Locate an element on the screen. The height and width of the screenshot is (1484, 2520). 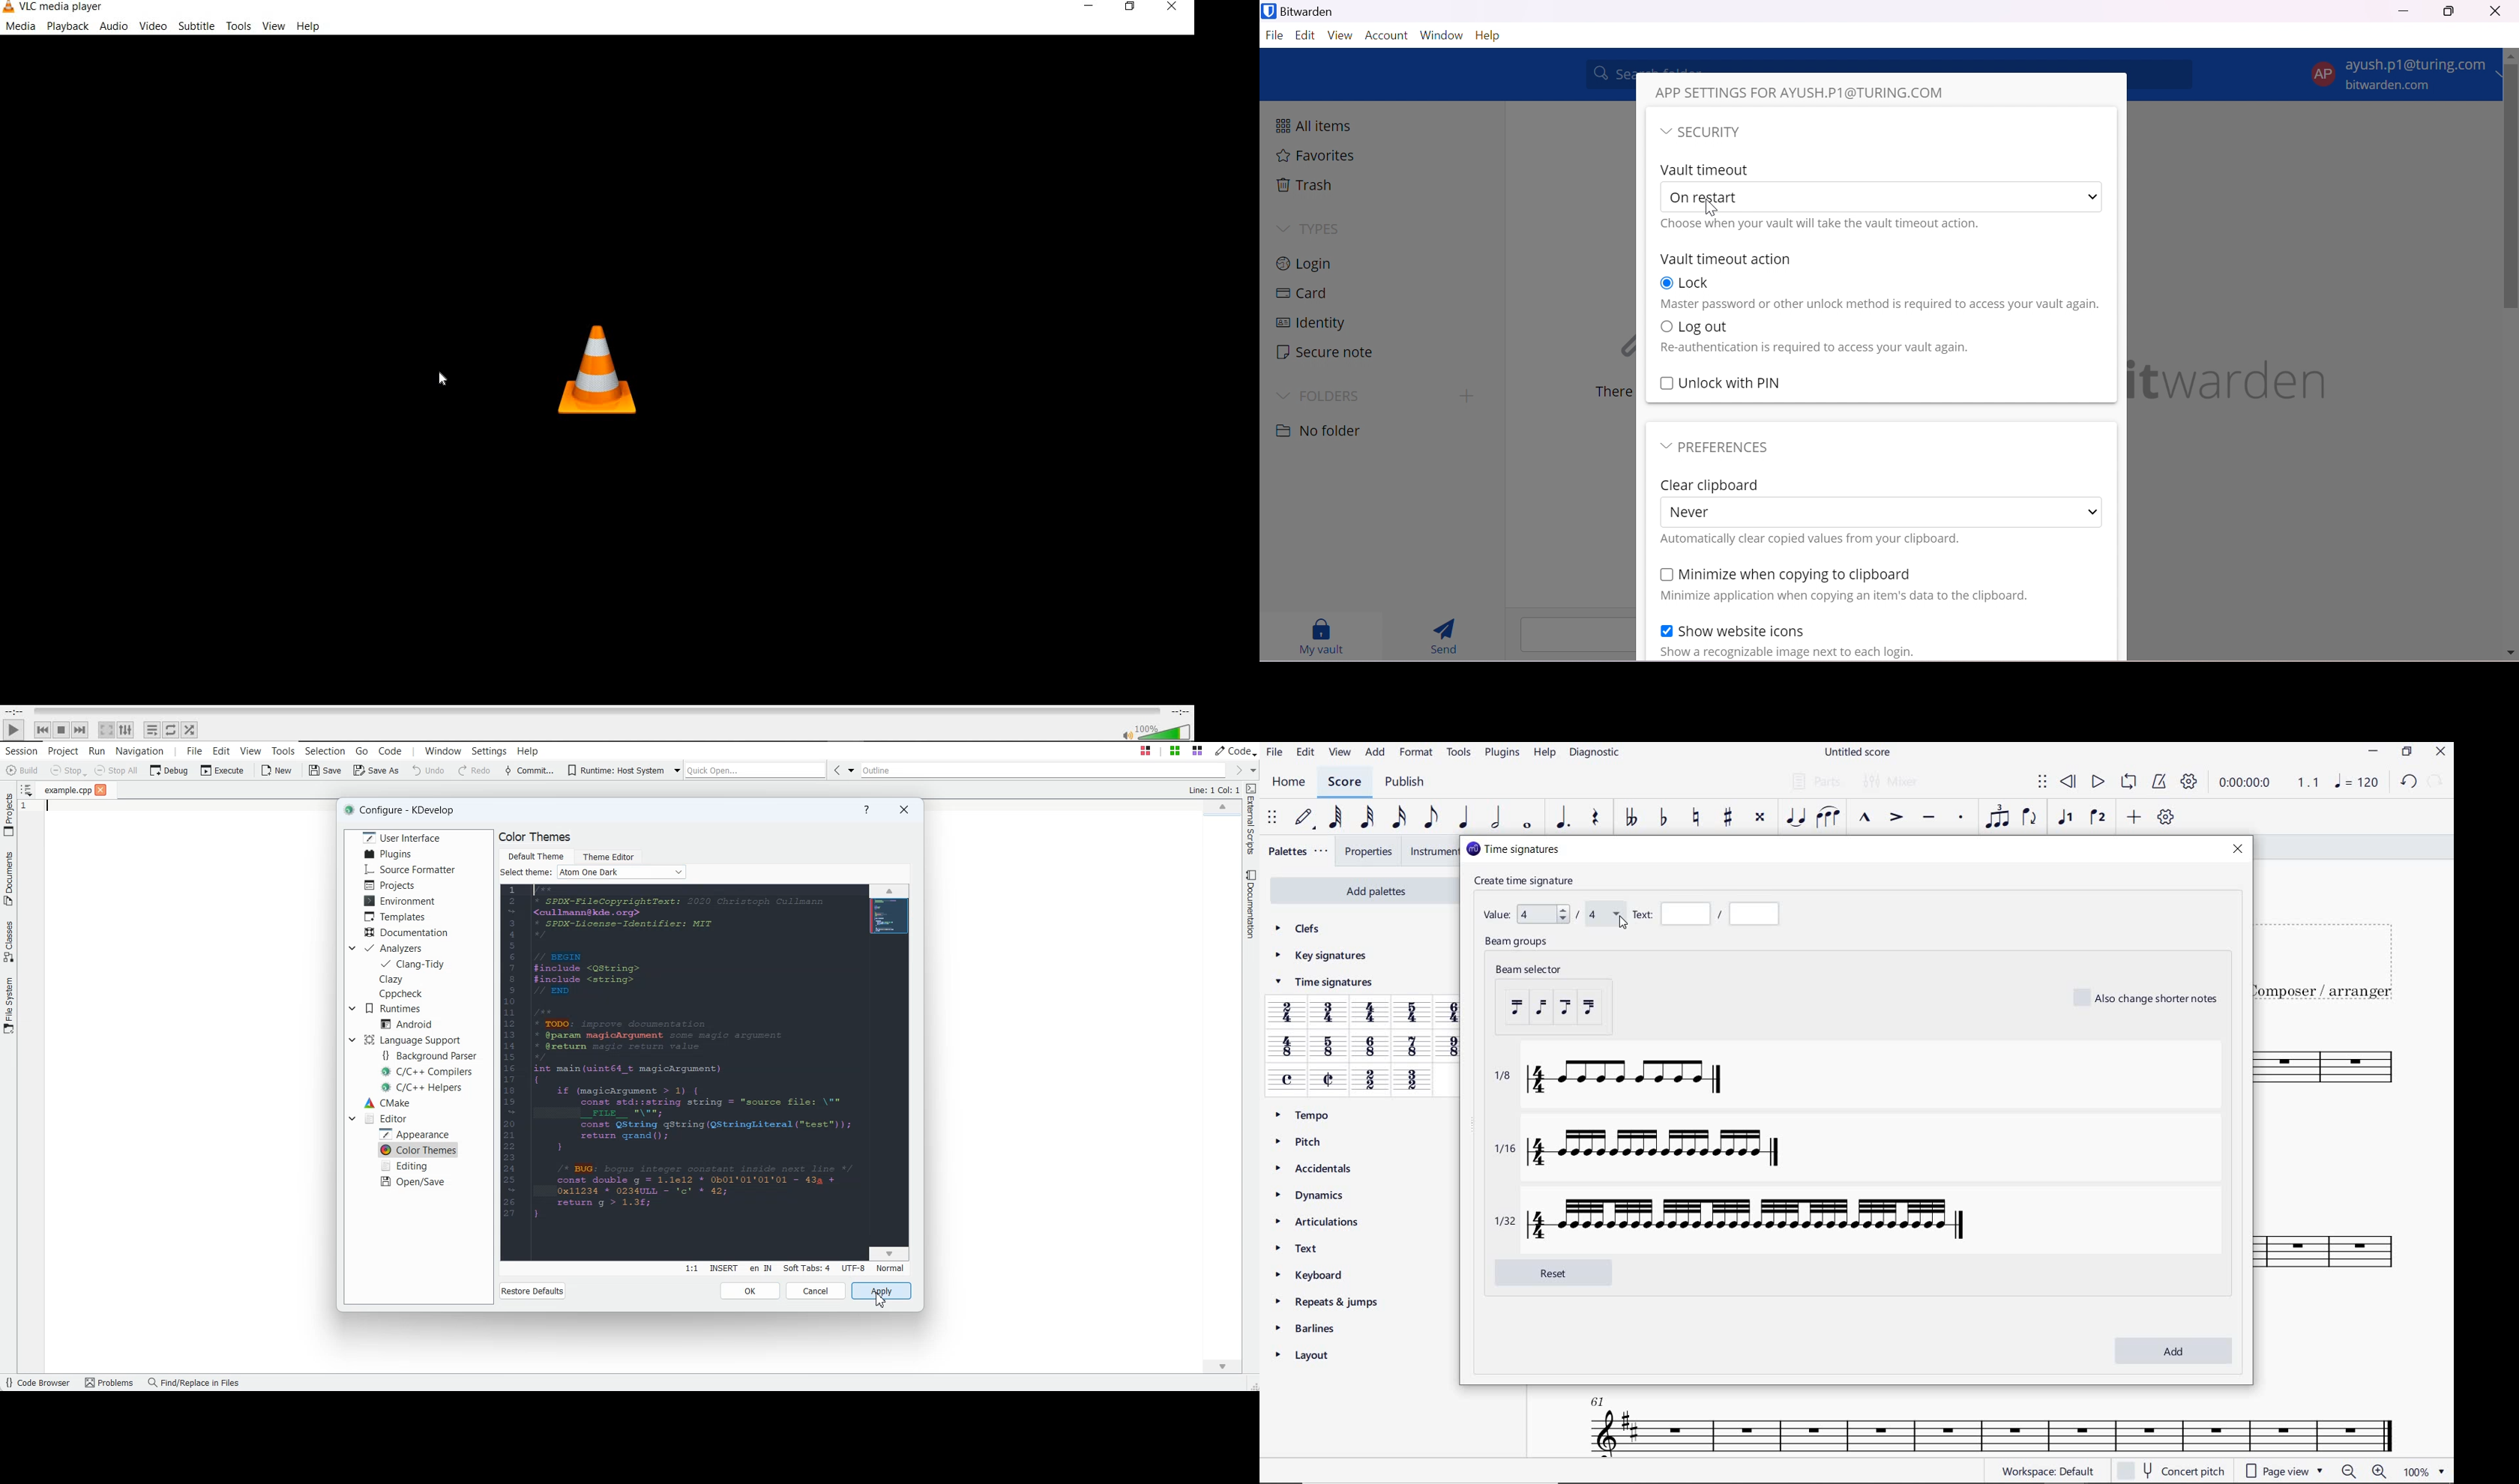
Editing is located at coordinates (407, 1166).